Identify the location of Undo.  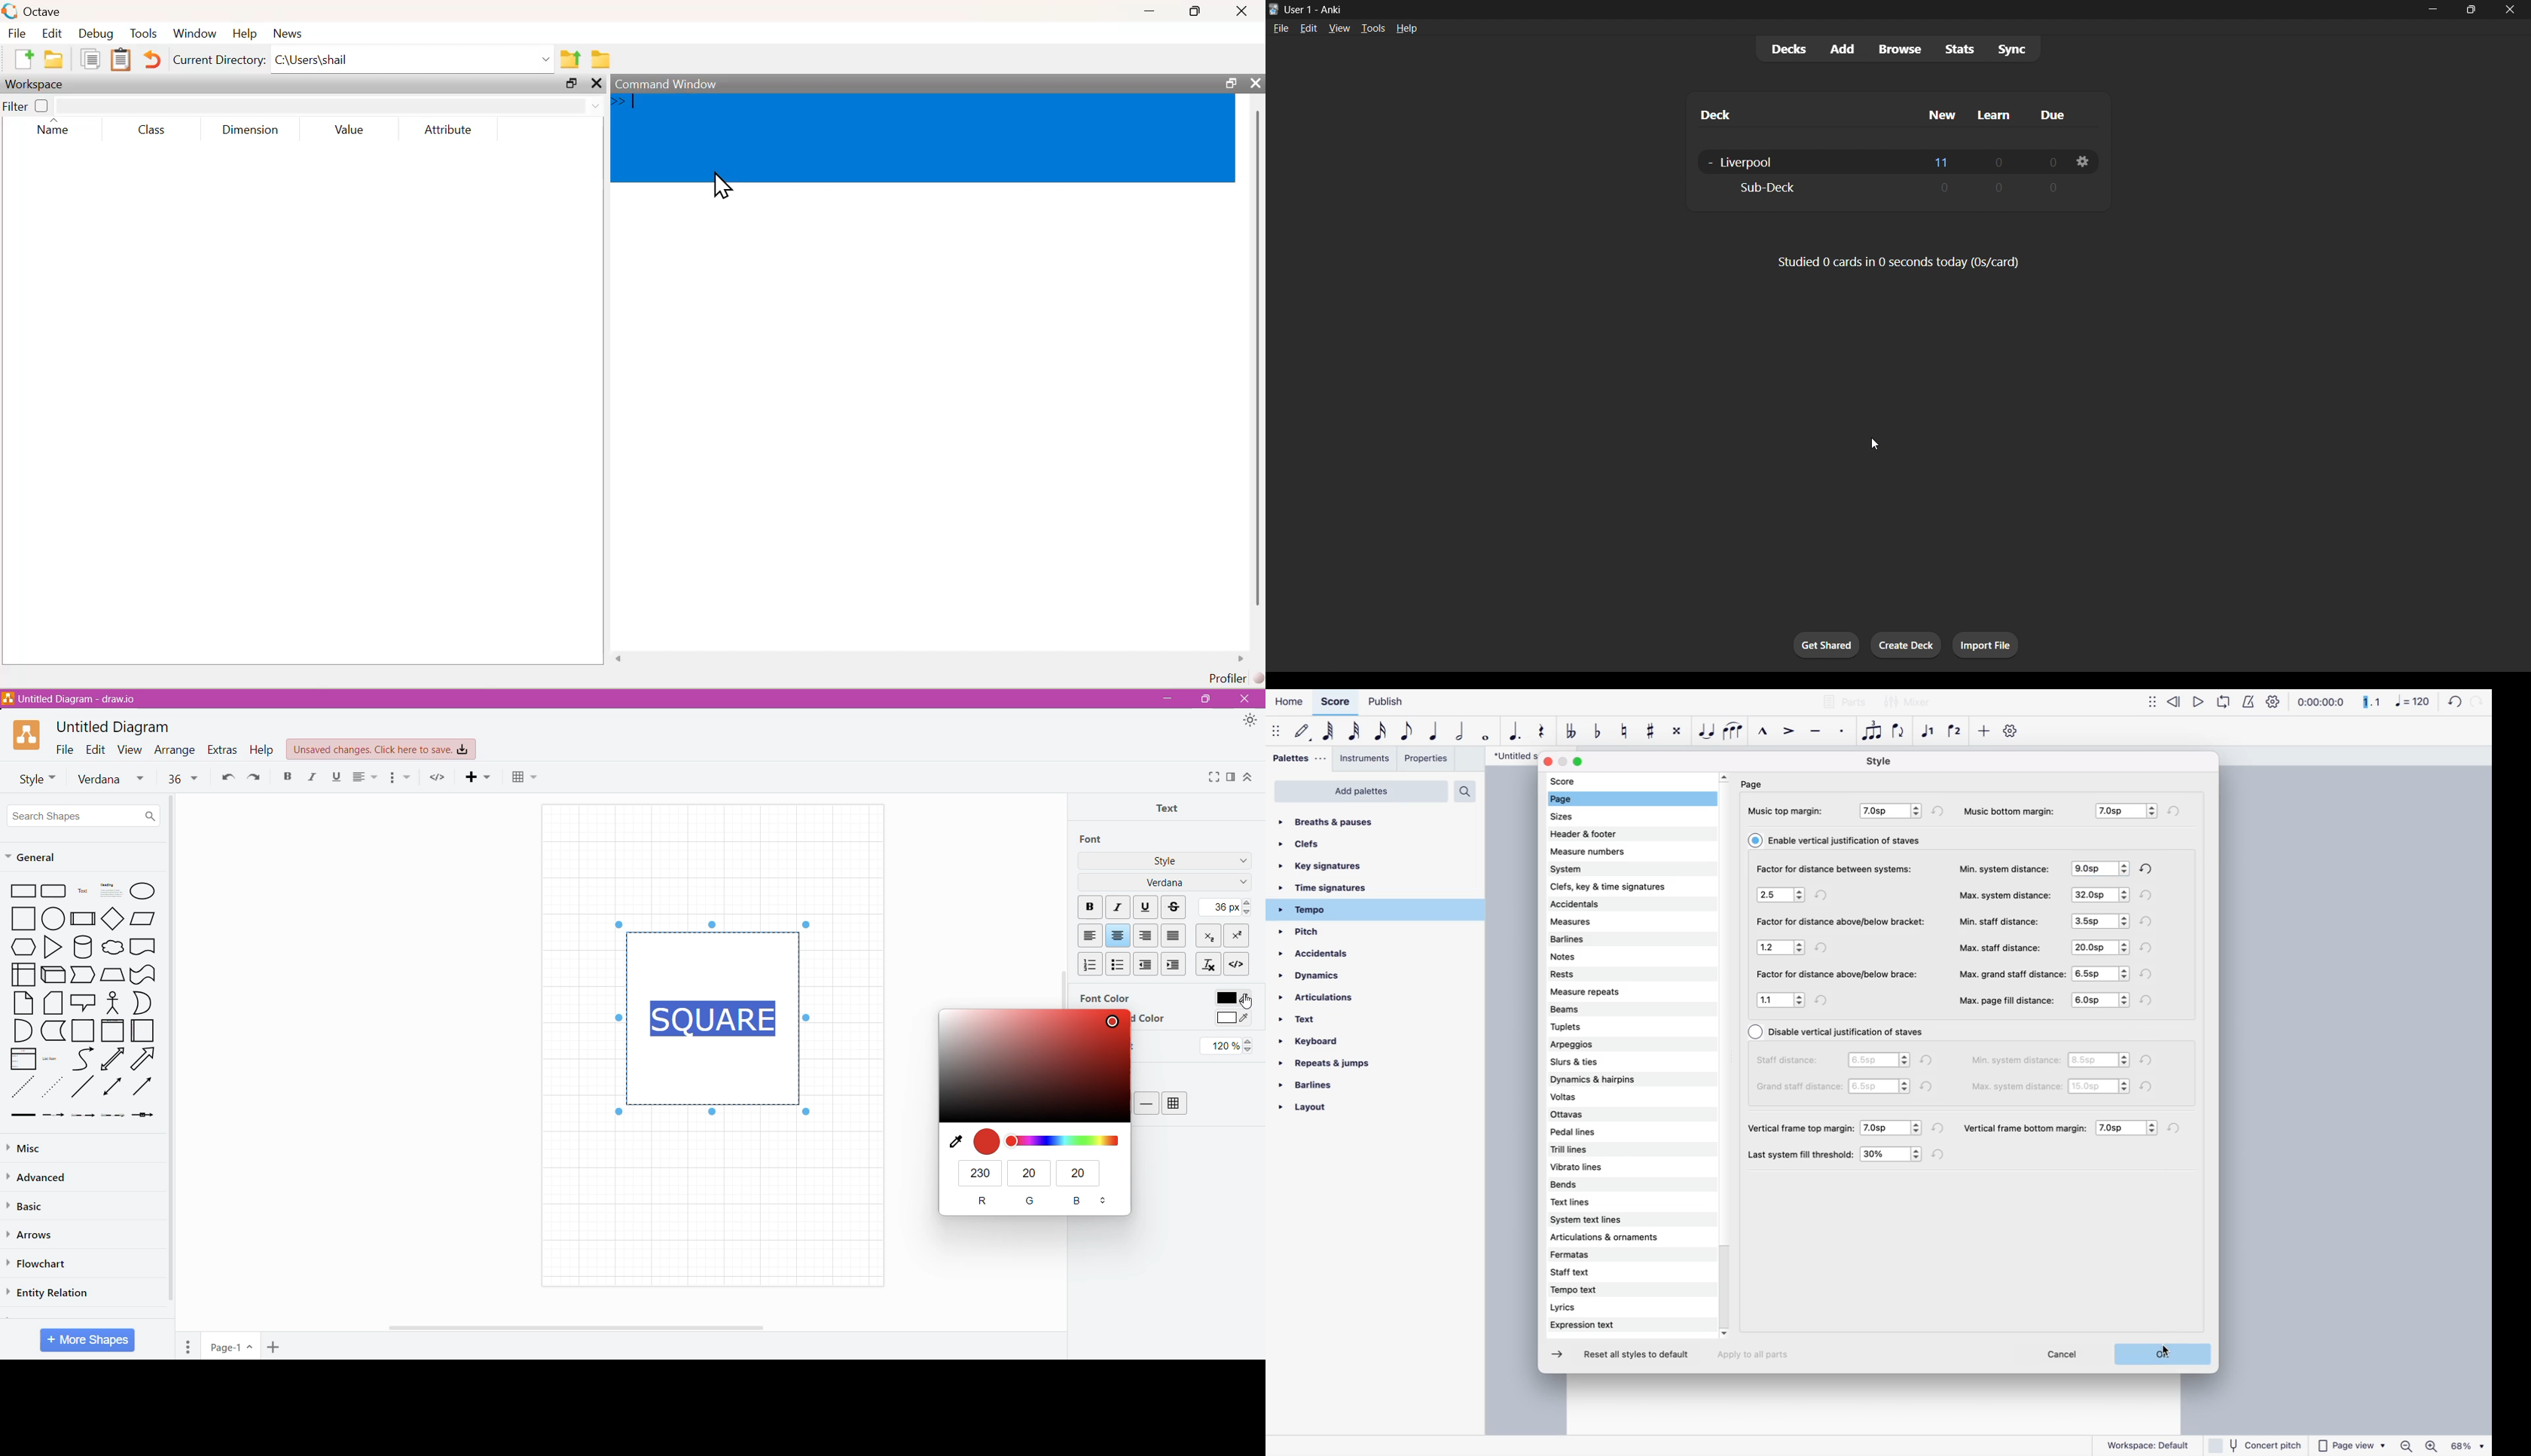
(225, 776).